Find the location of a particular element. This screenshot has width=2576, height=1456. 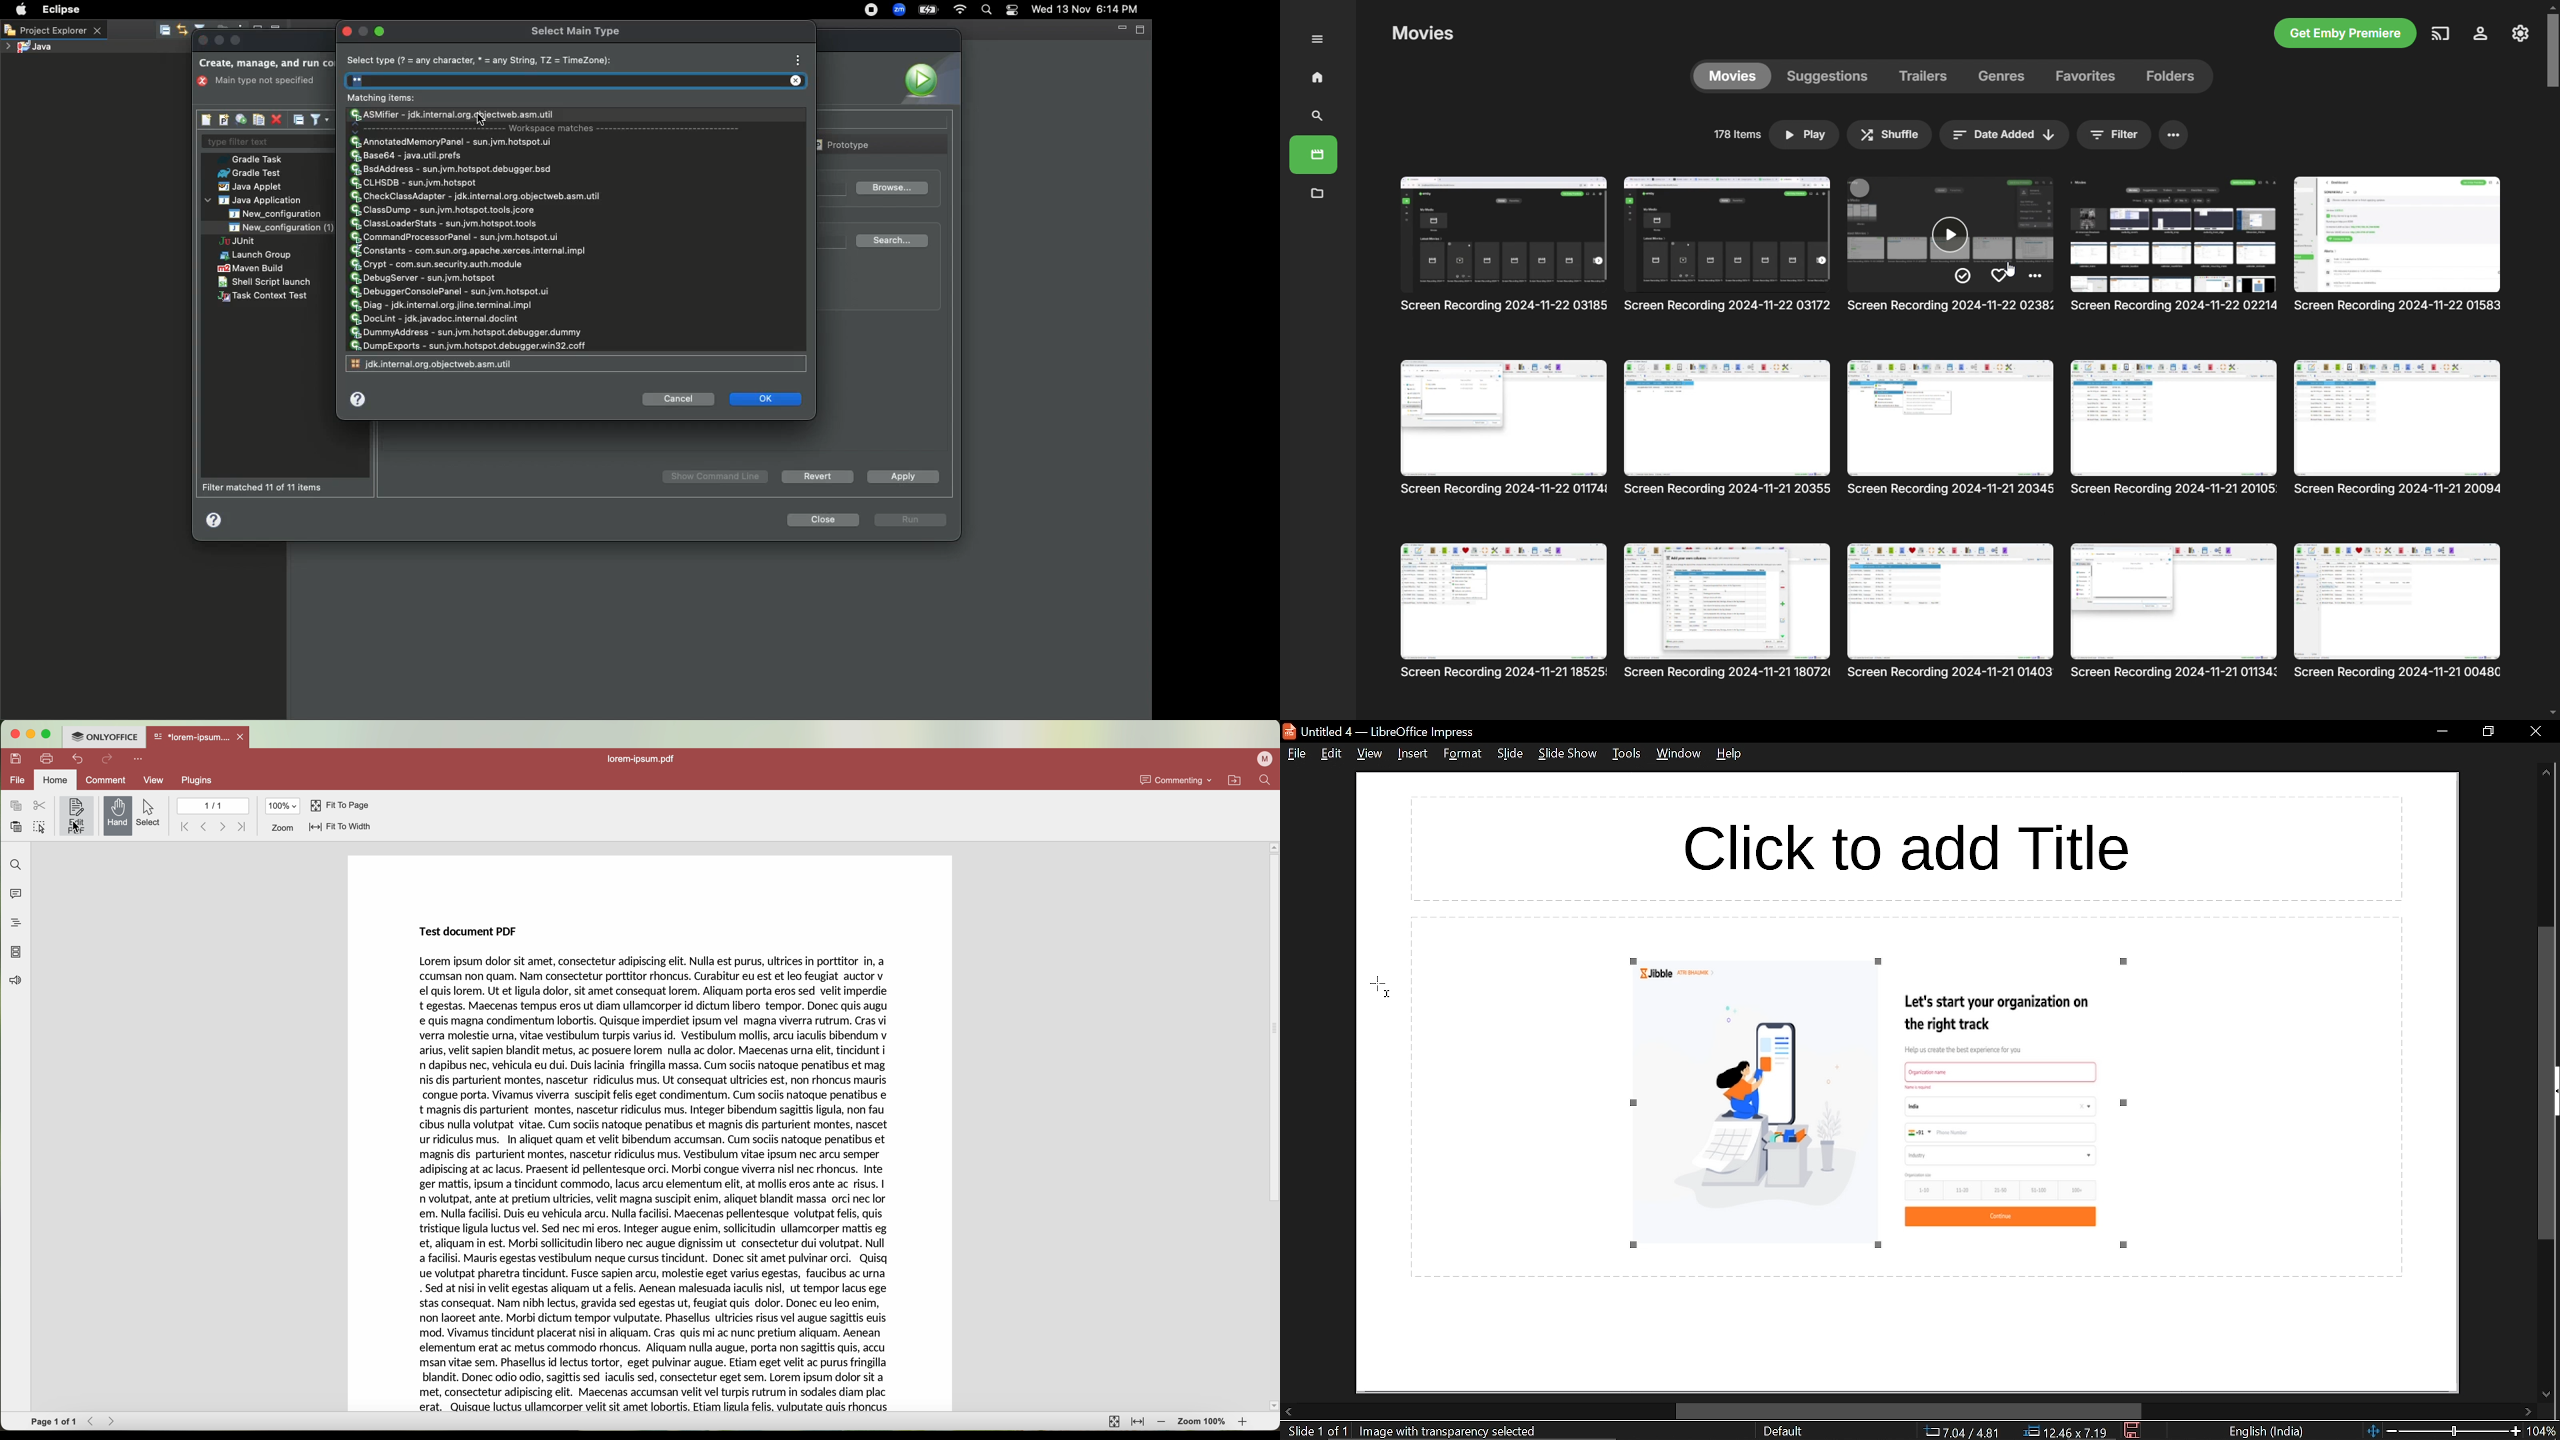

Recording is located at coordinates (870, 10).